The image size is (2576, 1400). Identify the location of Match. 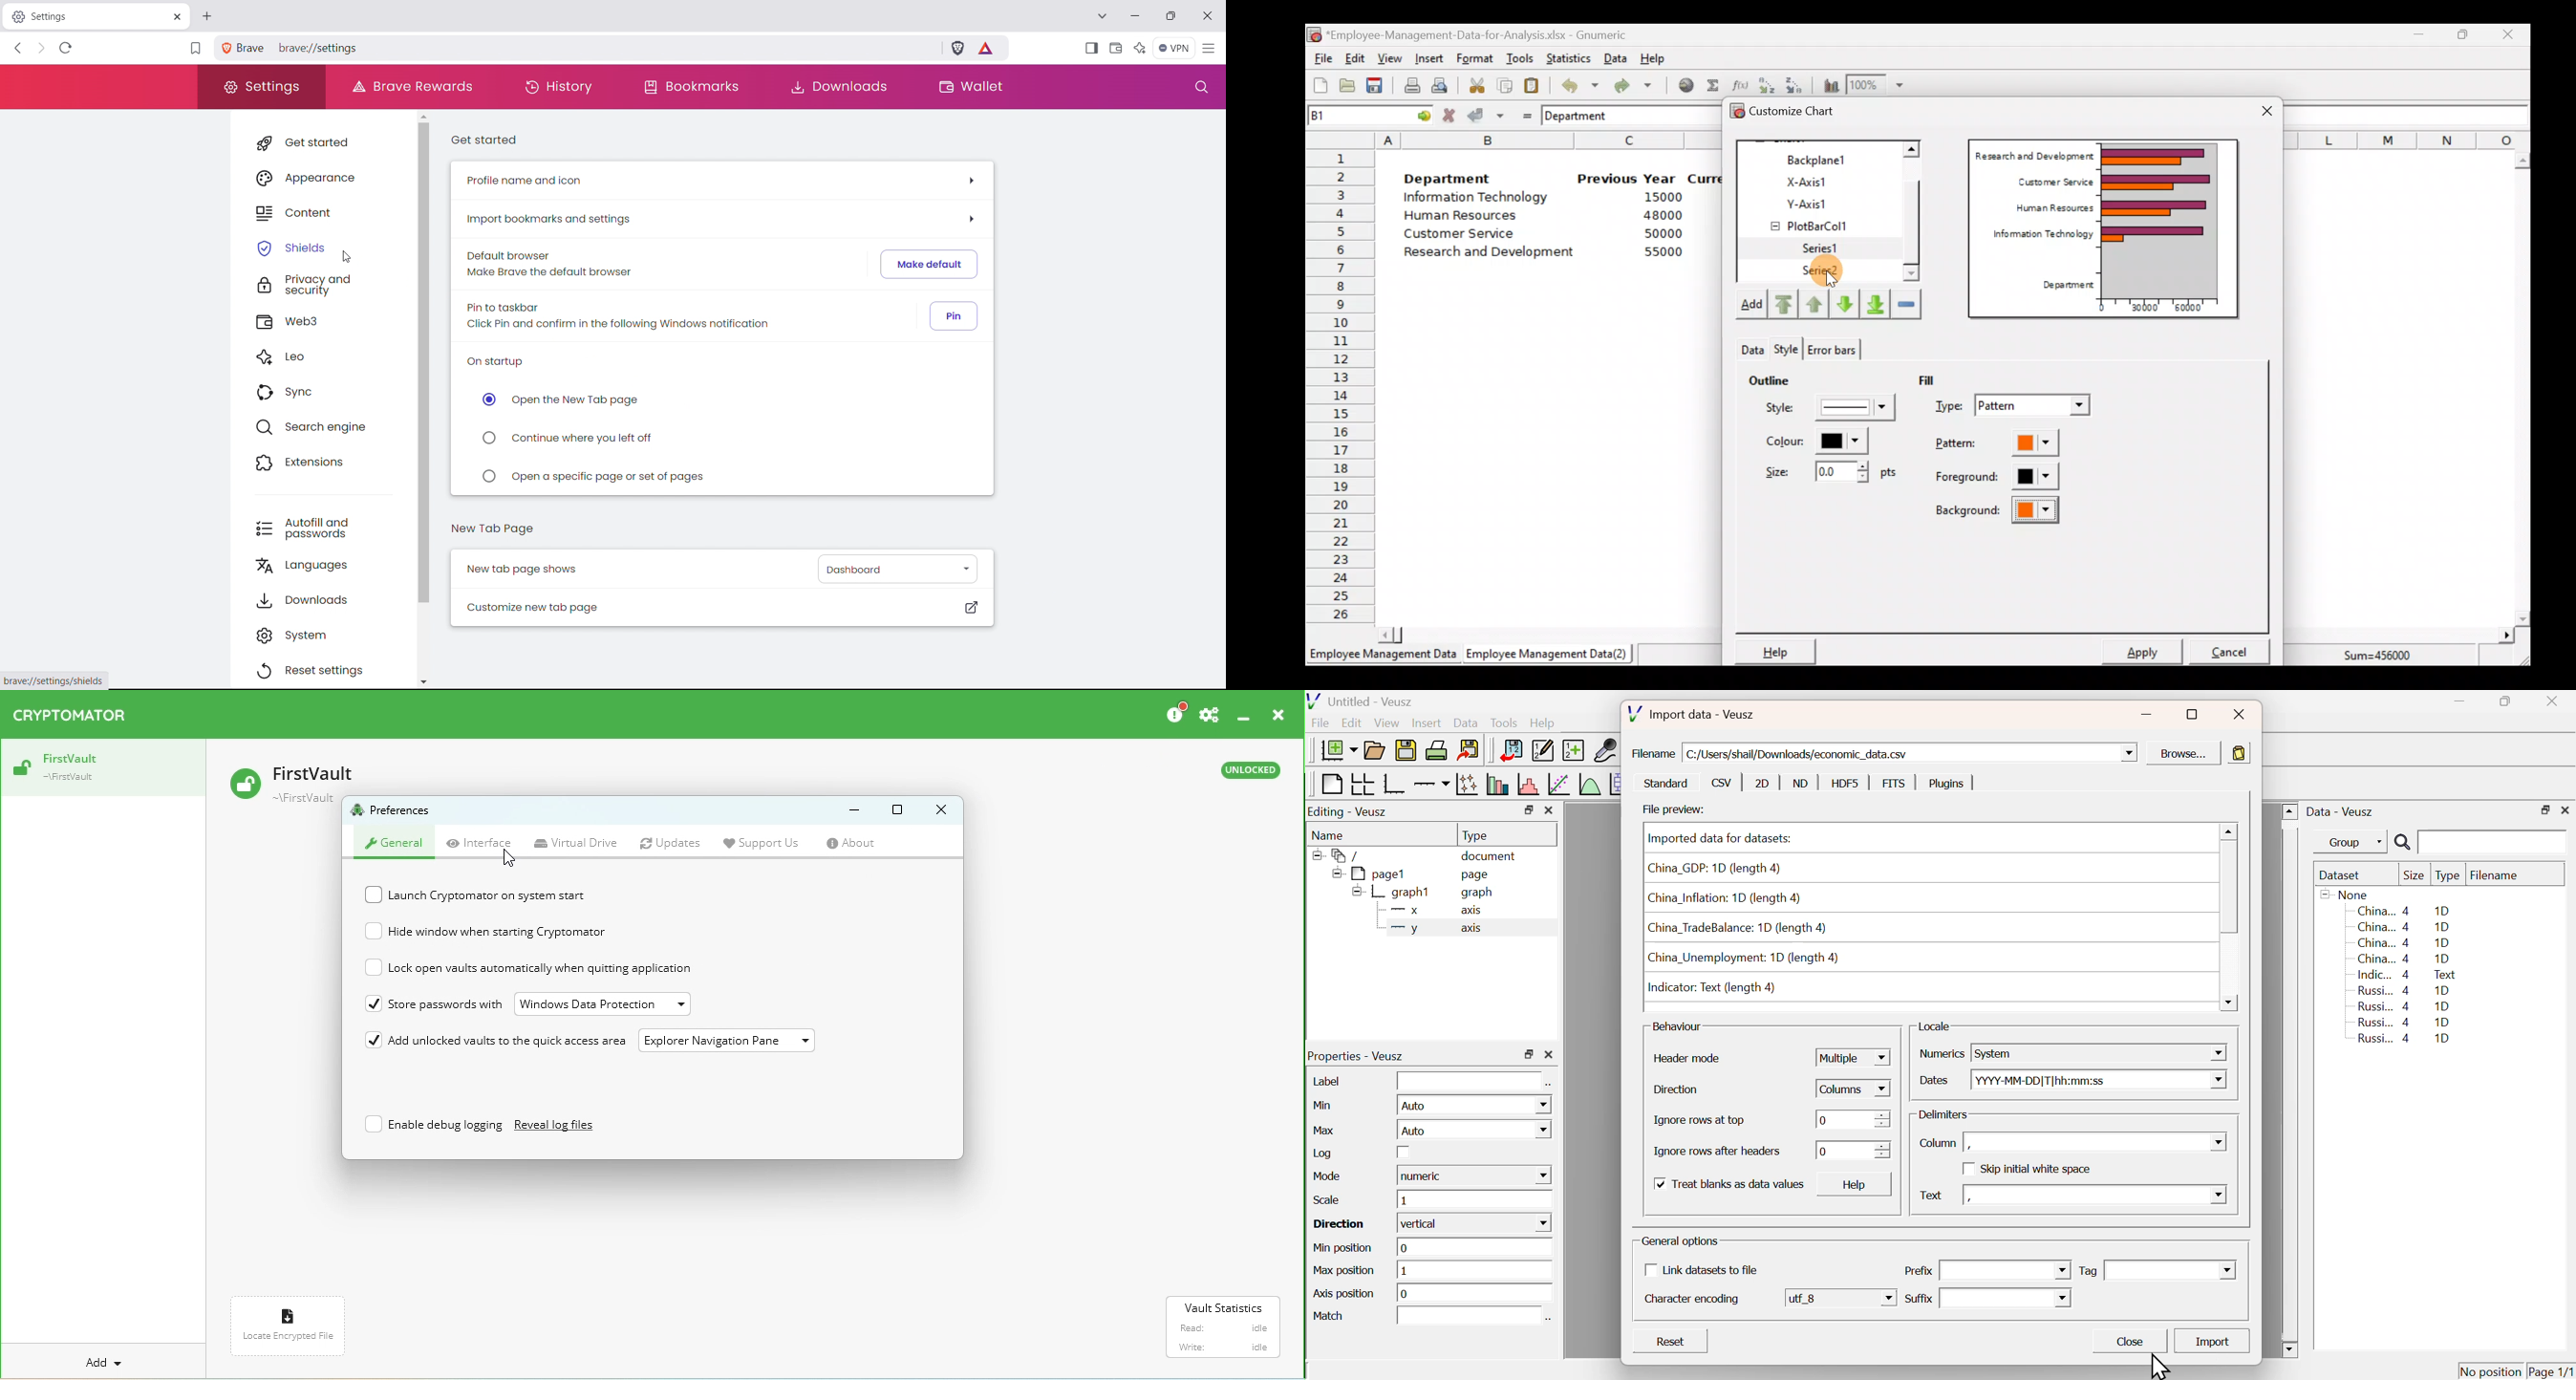
(1330, 1317).